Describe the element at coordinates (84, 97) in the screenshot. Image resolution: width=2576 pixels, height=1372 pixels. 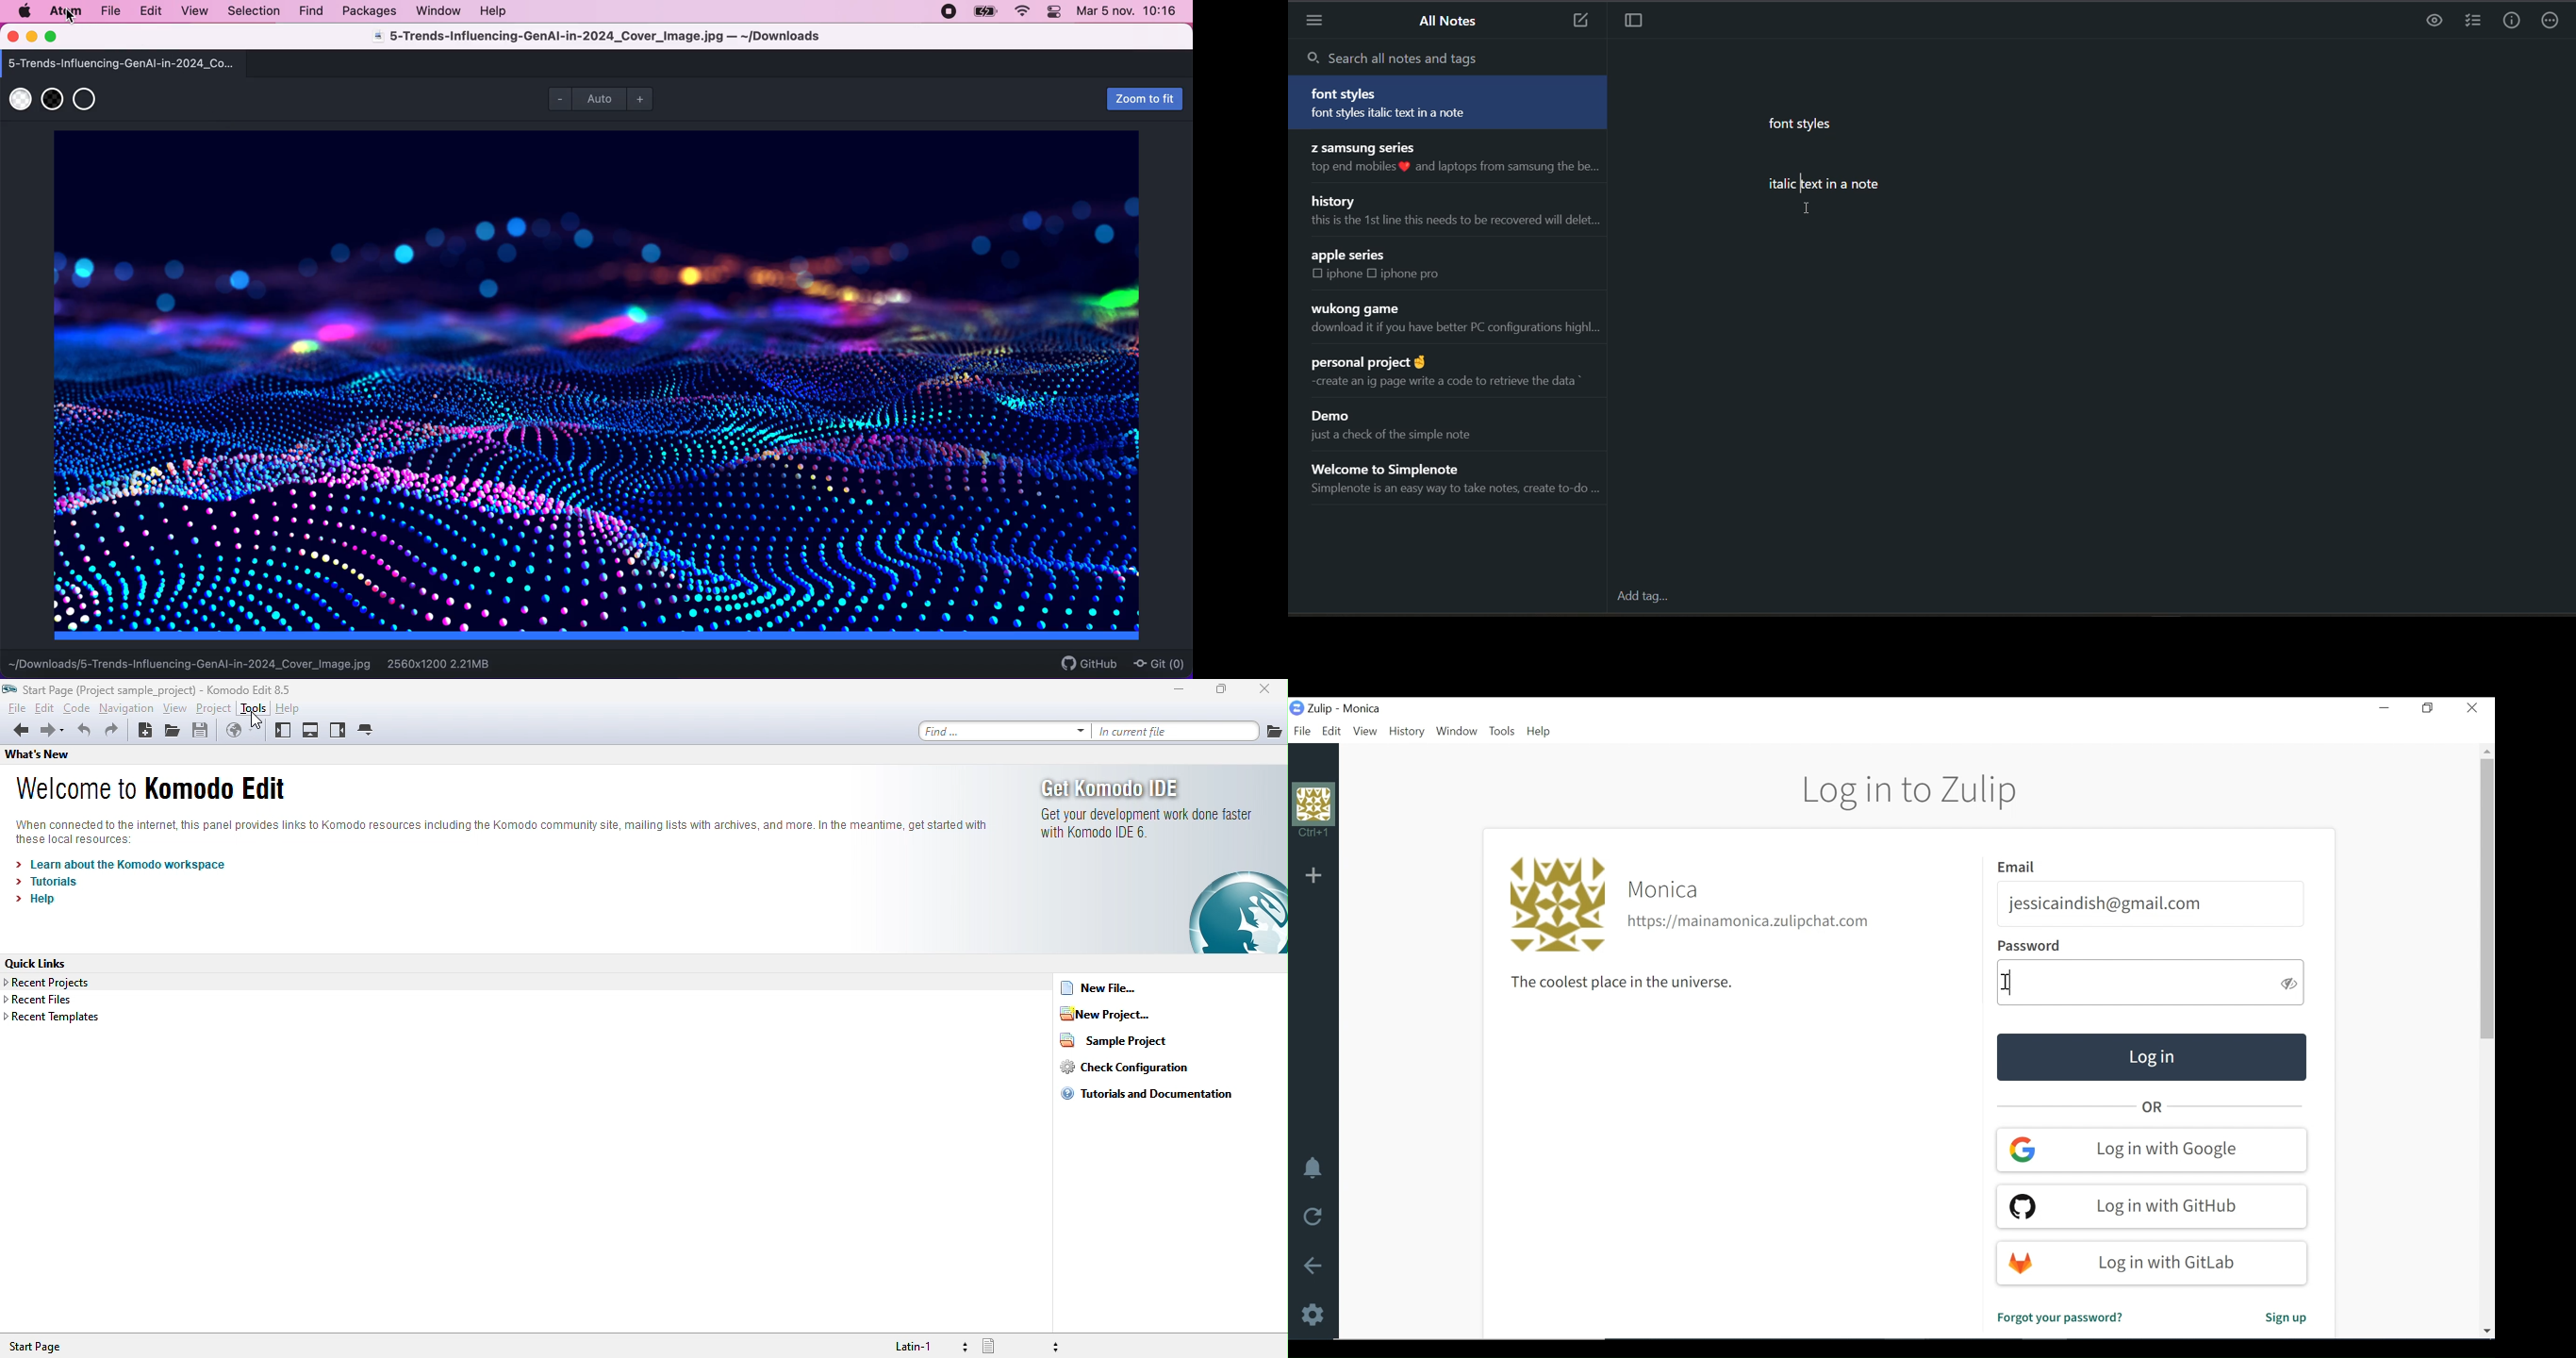
I see `use transparent background` at that location.